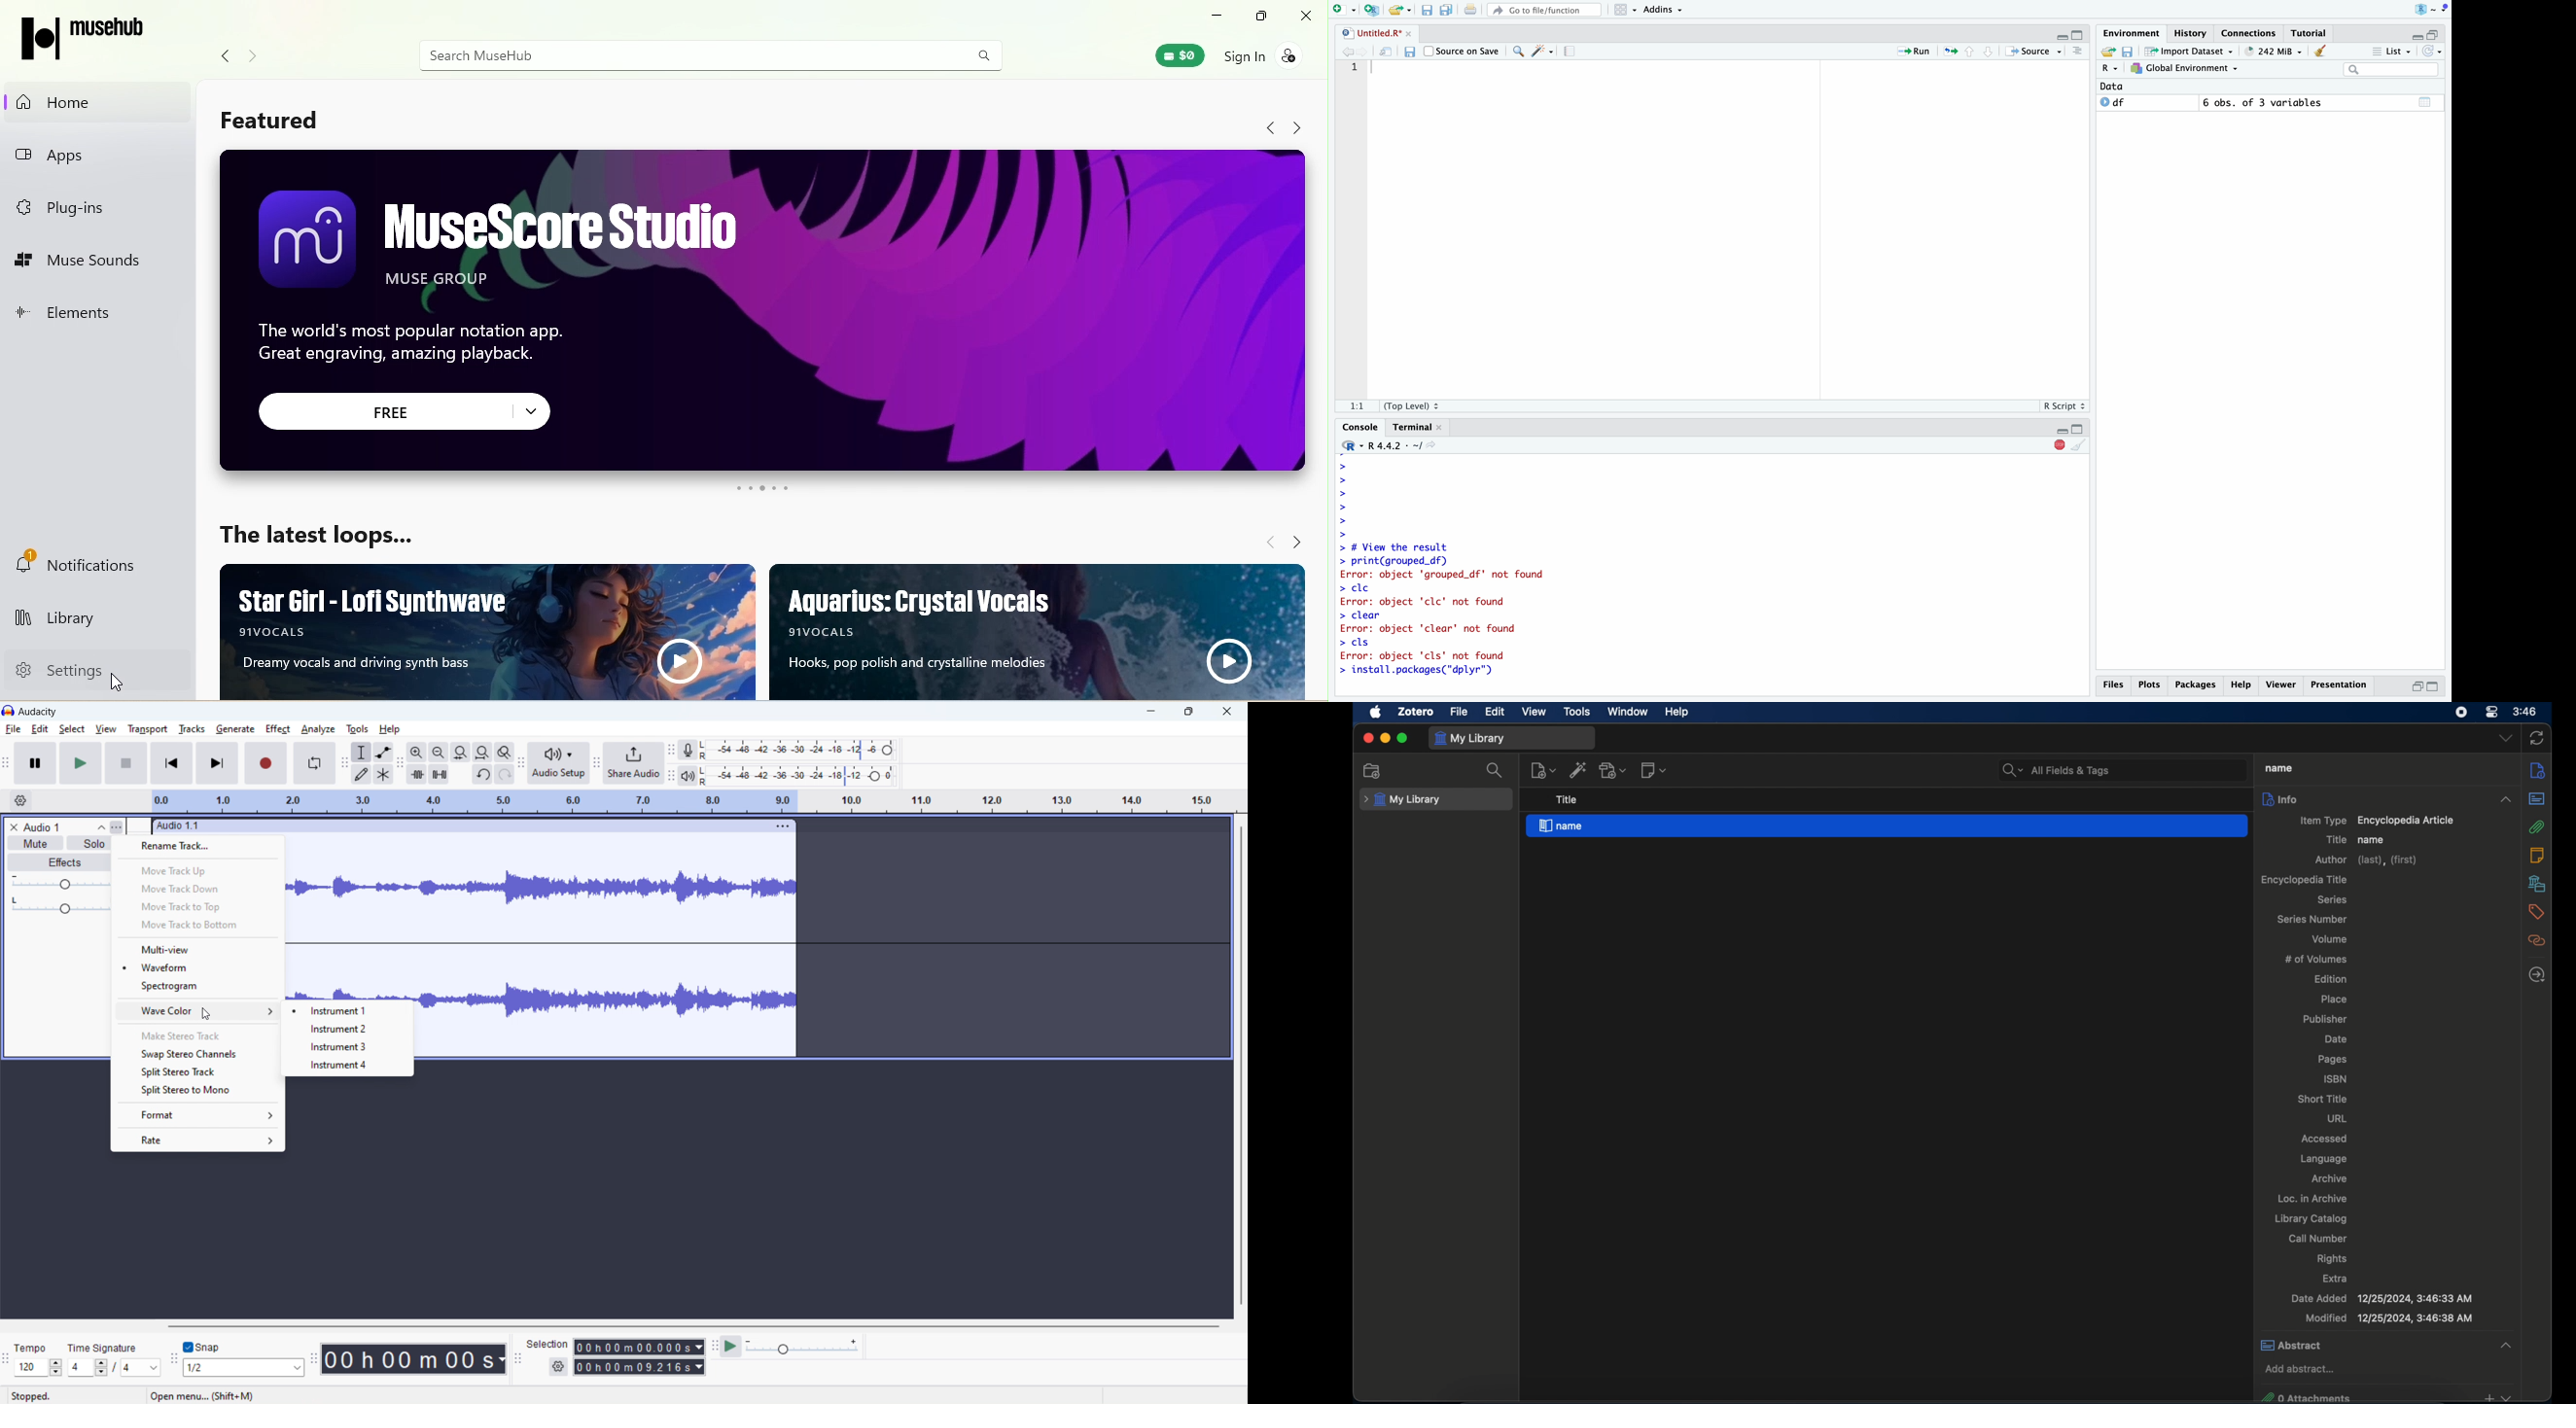 This screenshot has height=1428, width=2576. I want to click on extra, so click(2335, 1279).